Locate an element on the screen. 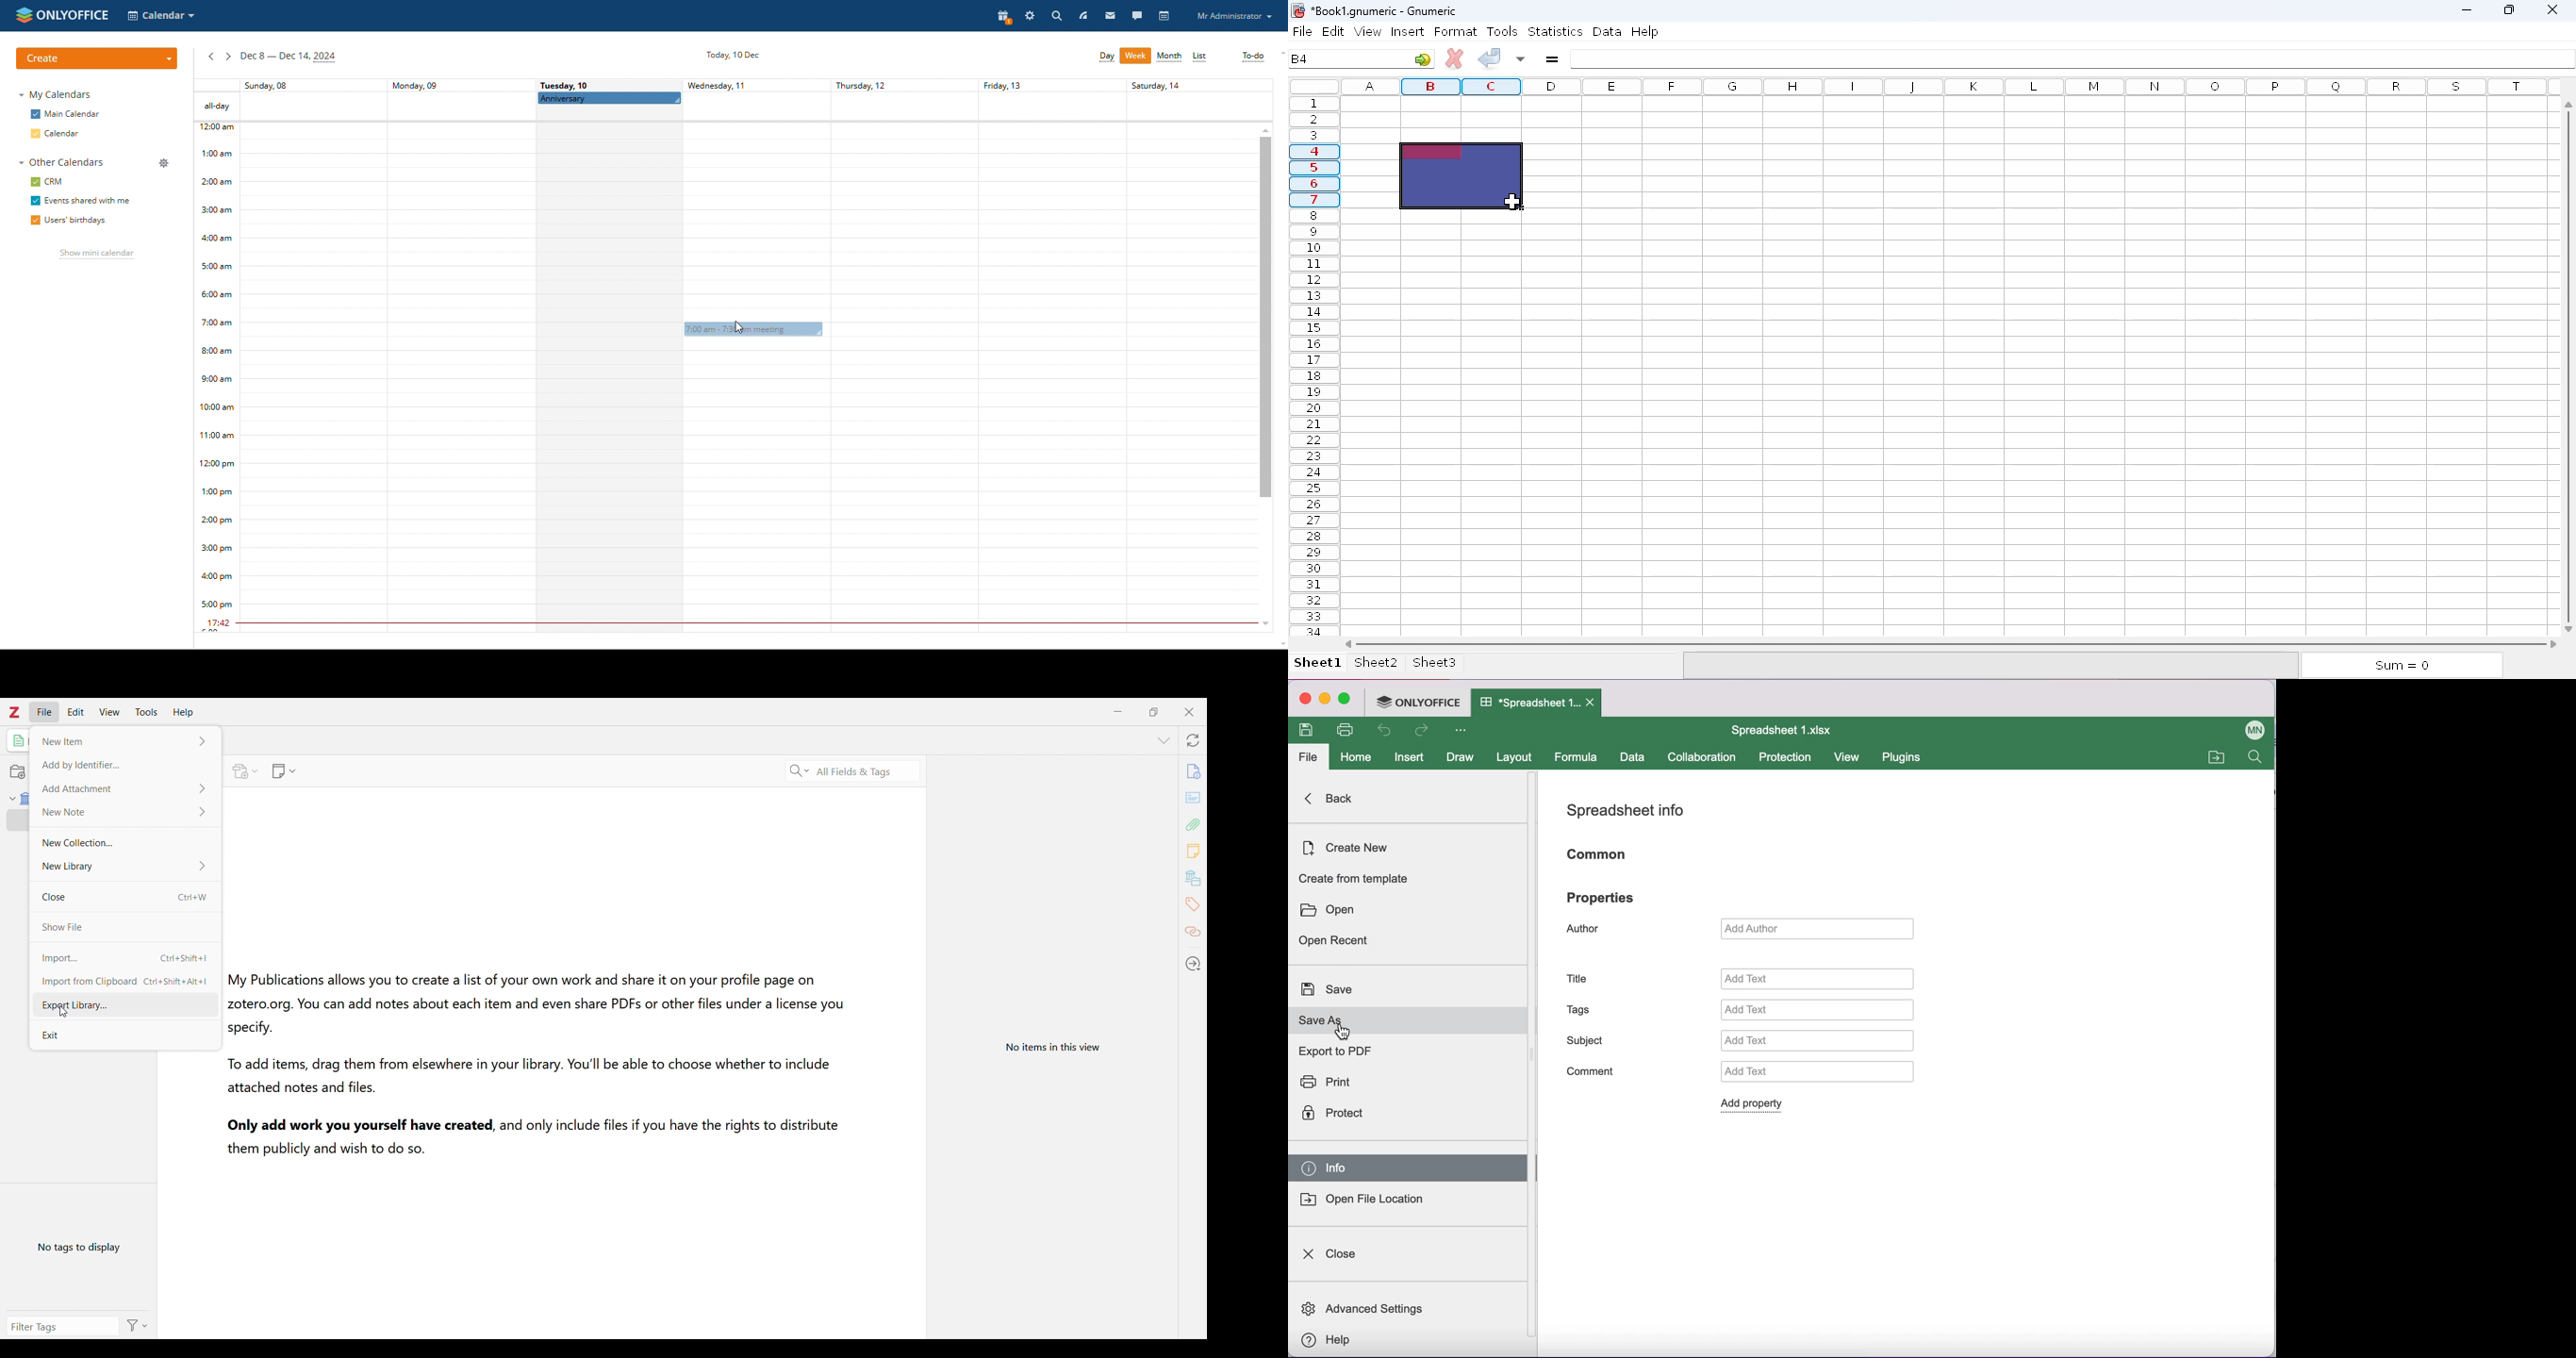 The width and height of the screenshot is (2576, 1372). file is located at coordinates (1302, 31).